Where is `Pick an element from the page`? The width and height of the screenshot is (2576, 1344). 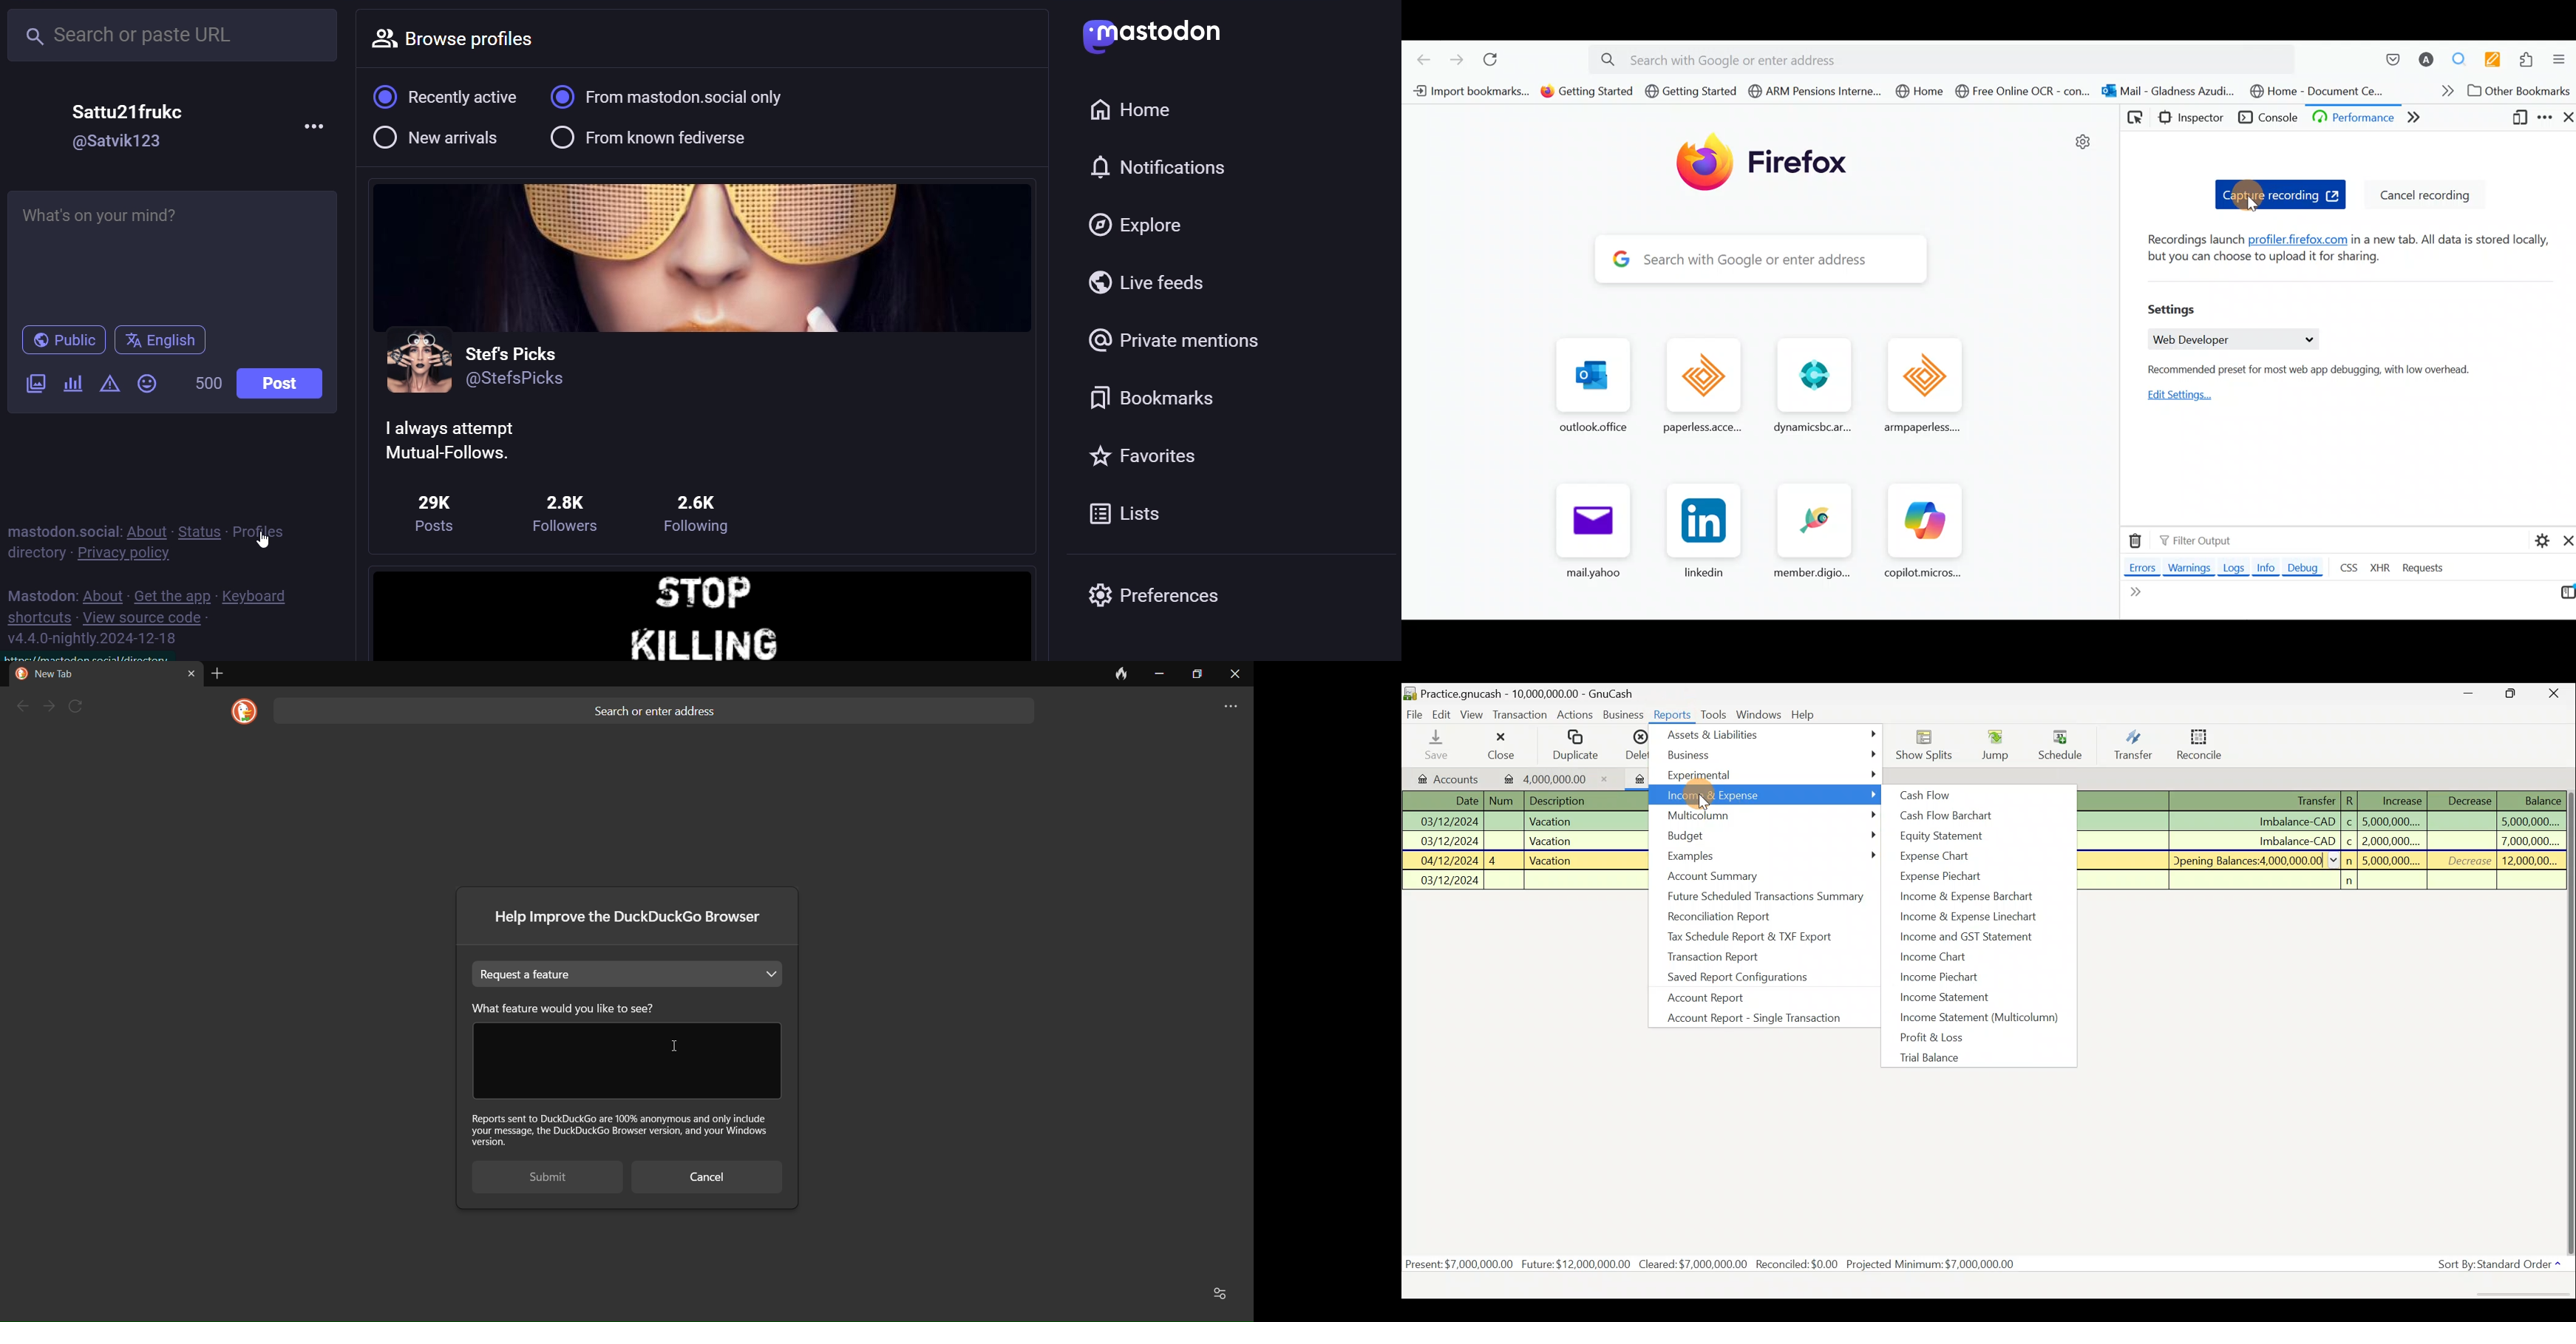
Pick an element from the page is located at coordinates (2134, 118).